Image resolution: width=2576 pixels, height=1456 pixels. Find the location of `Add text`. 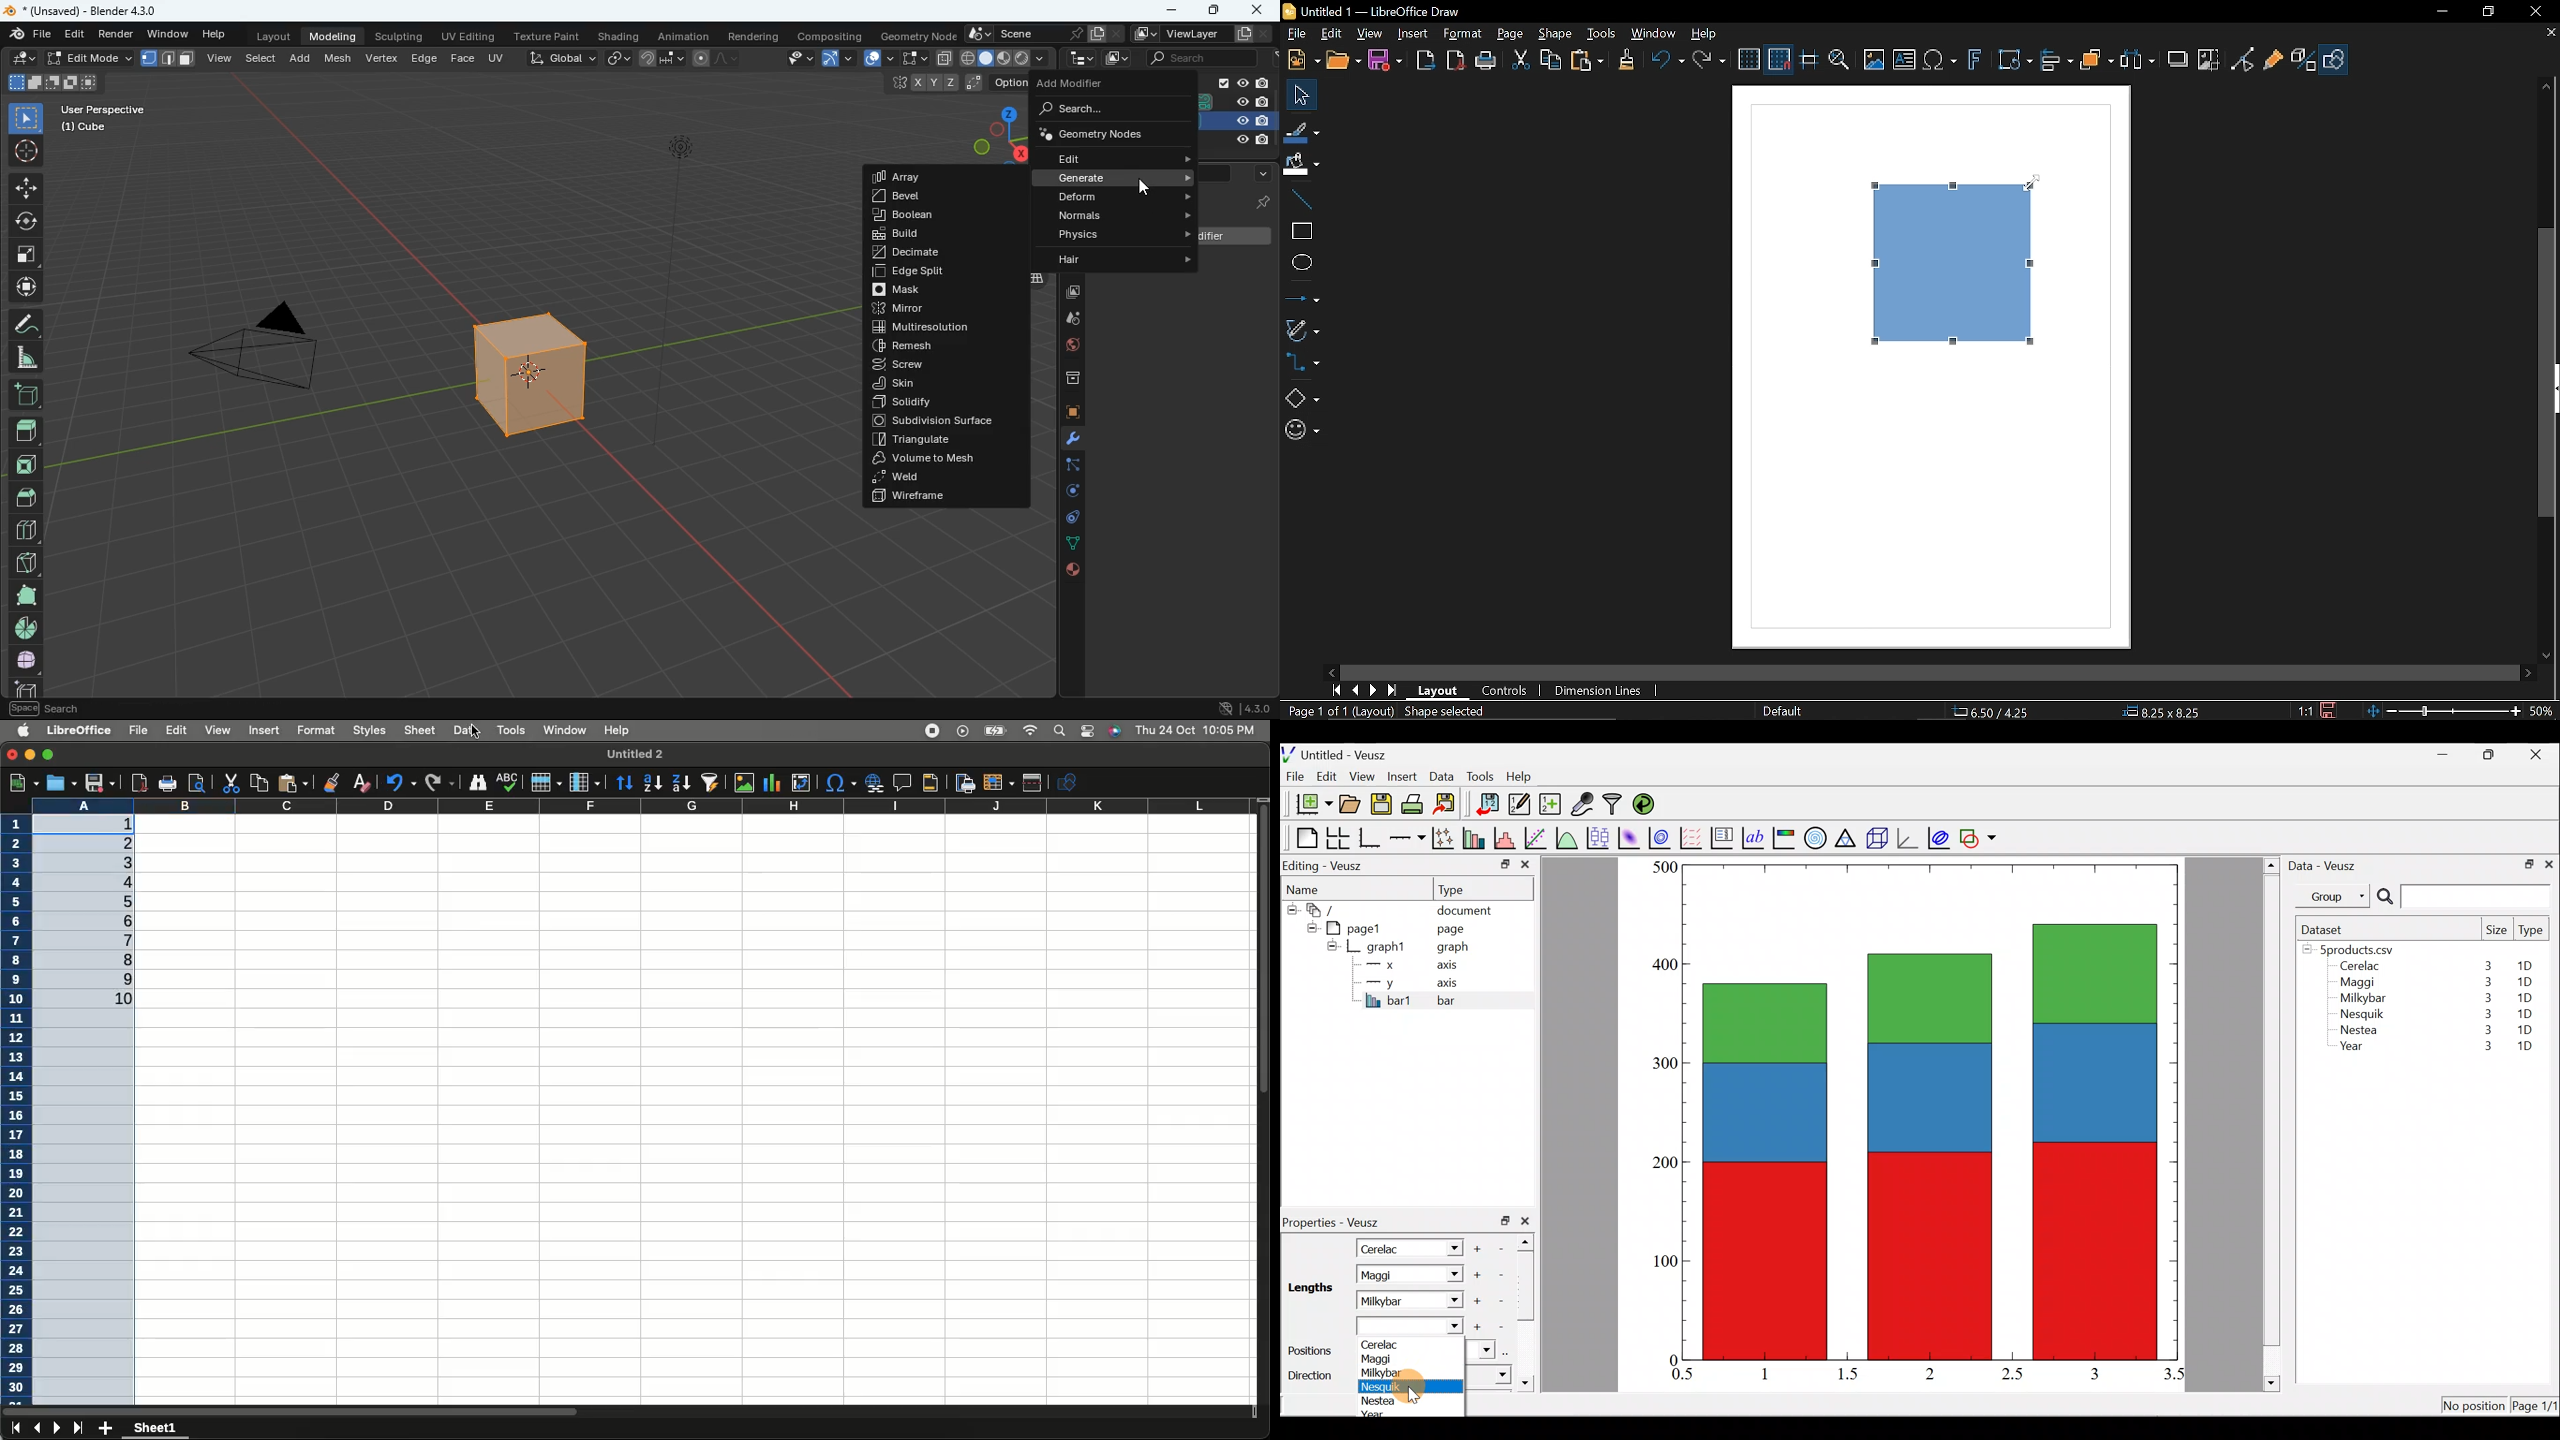

Add text is located at coordinates (1905, 61).